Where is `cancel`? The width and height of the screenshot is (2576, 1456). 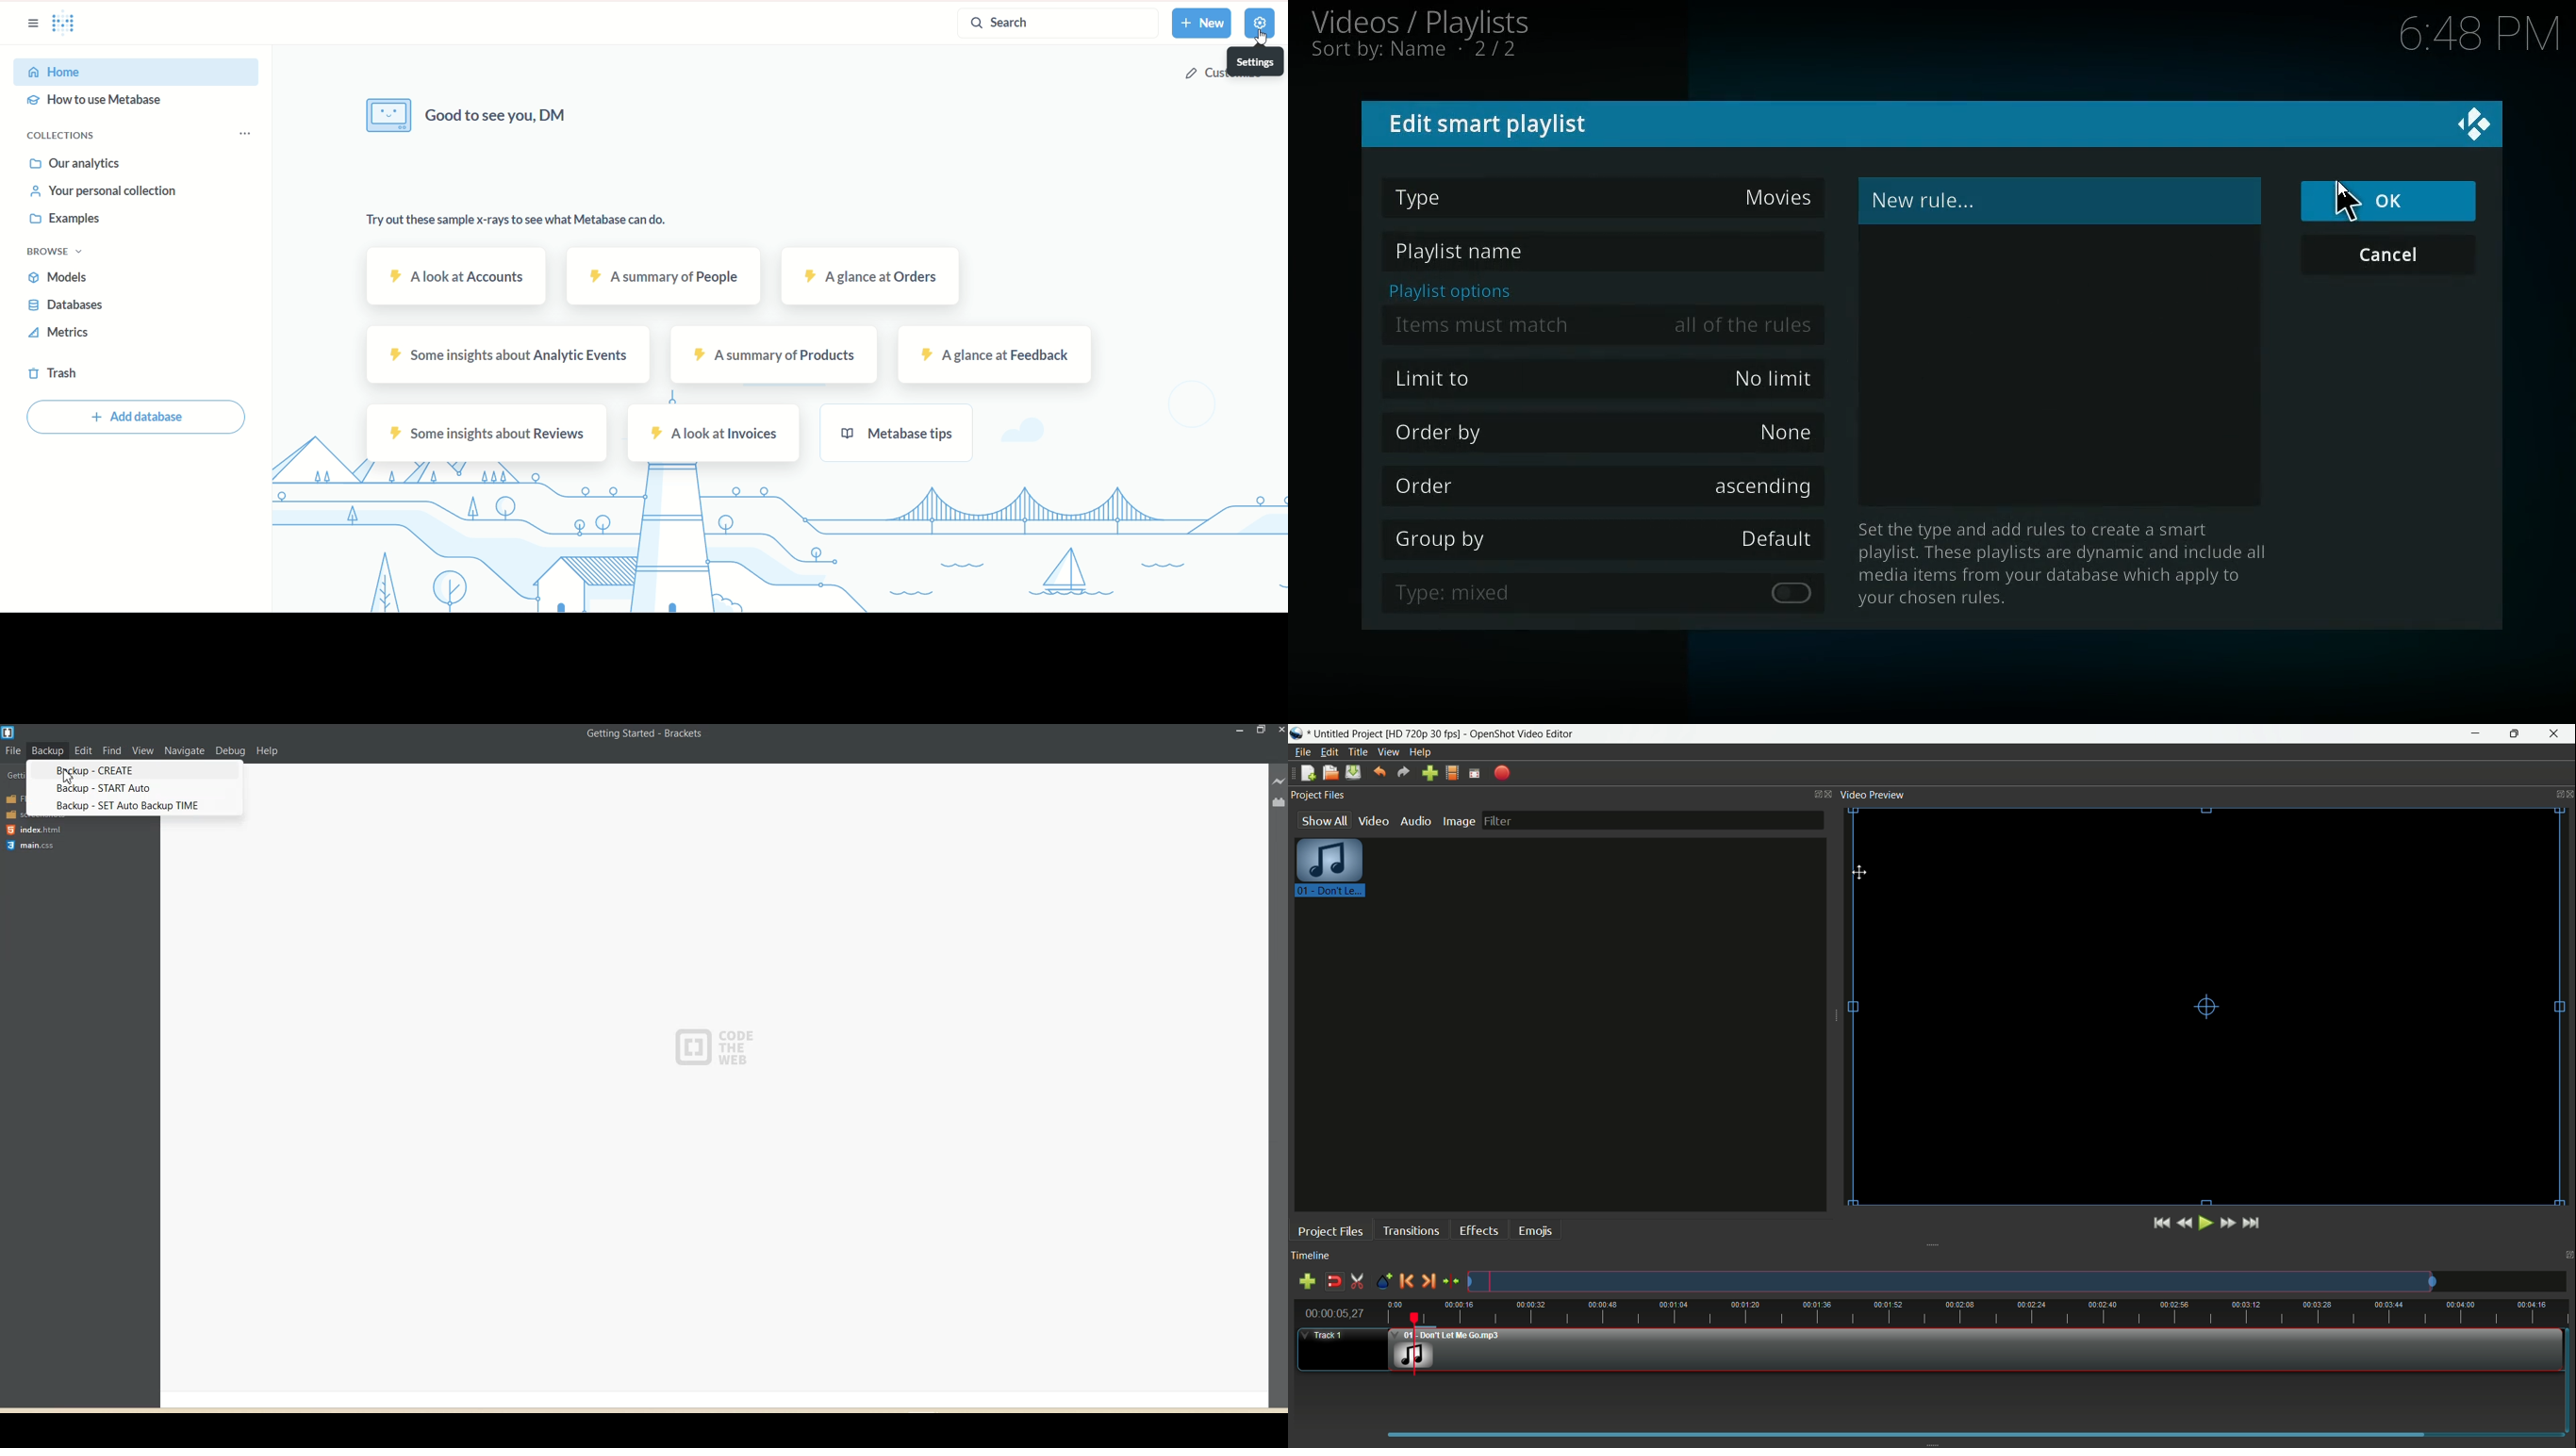
cancel is located at coordinates (2393, 257).